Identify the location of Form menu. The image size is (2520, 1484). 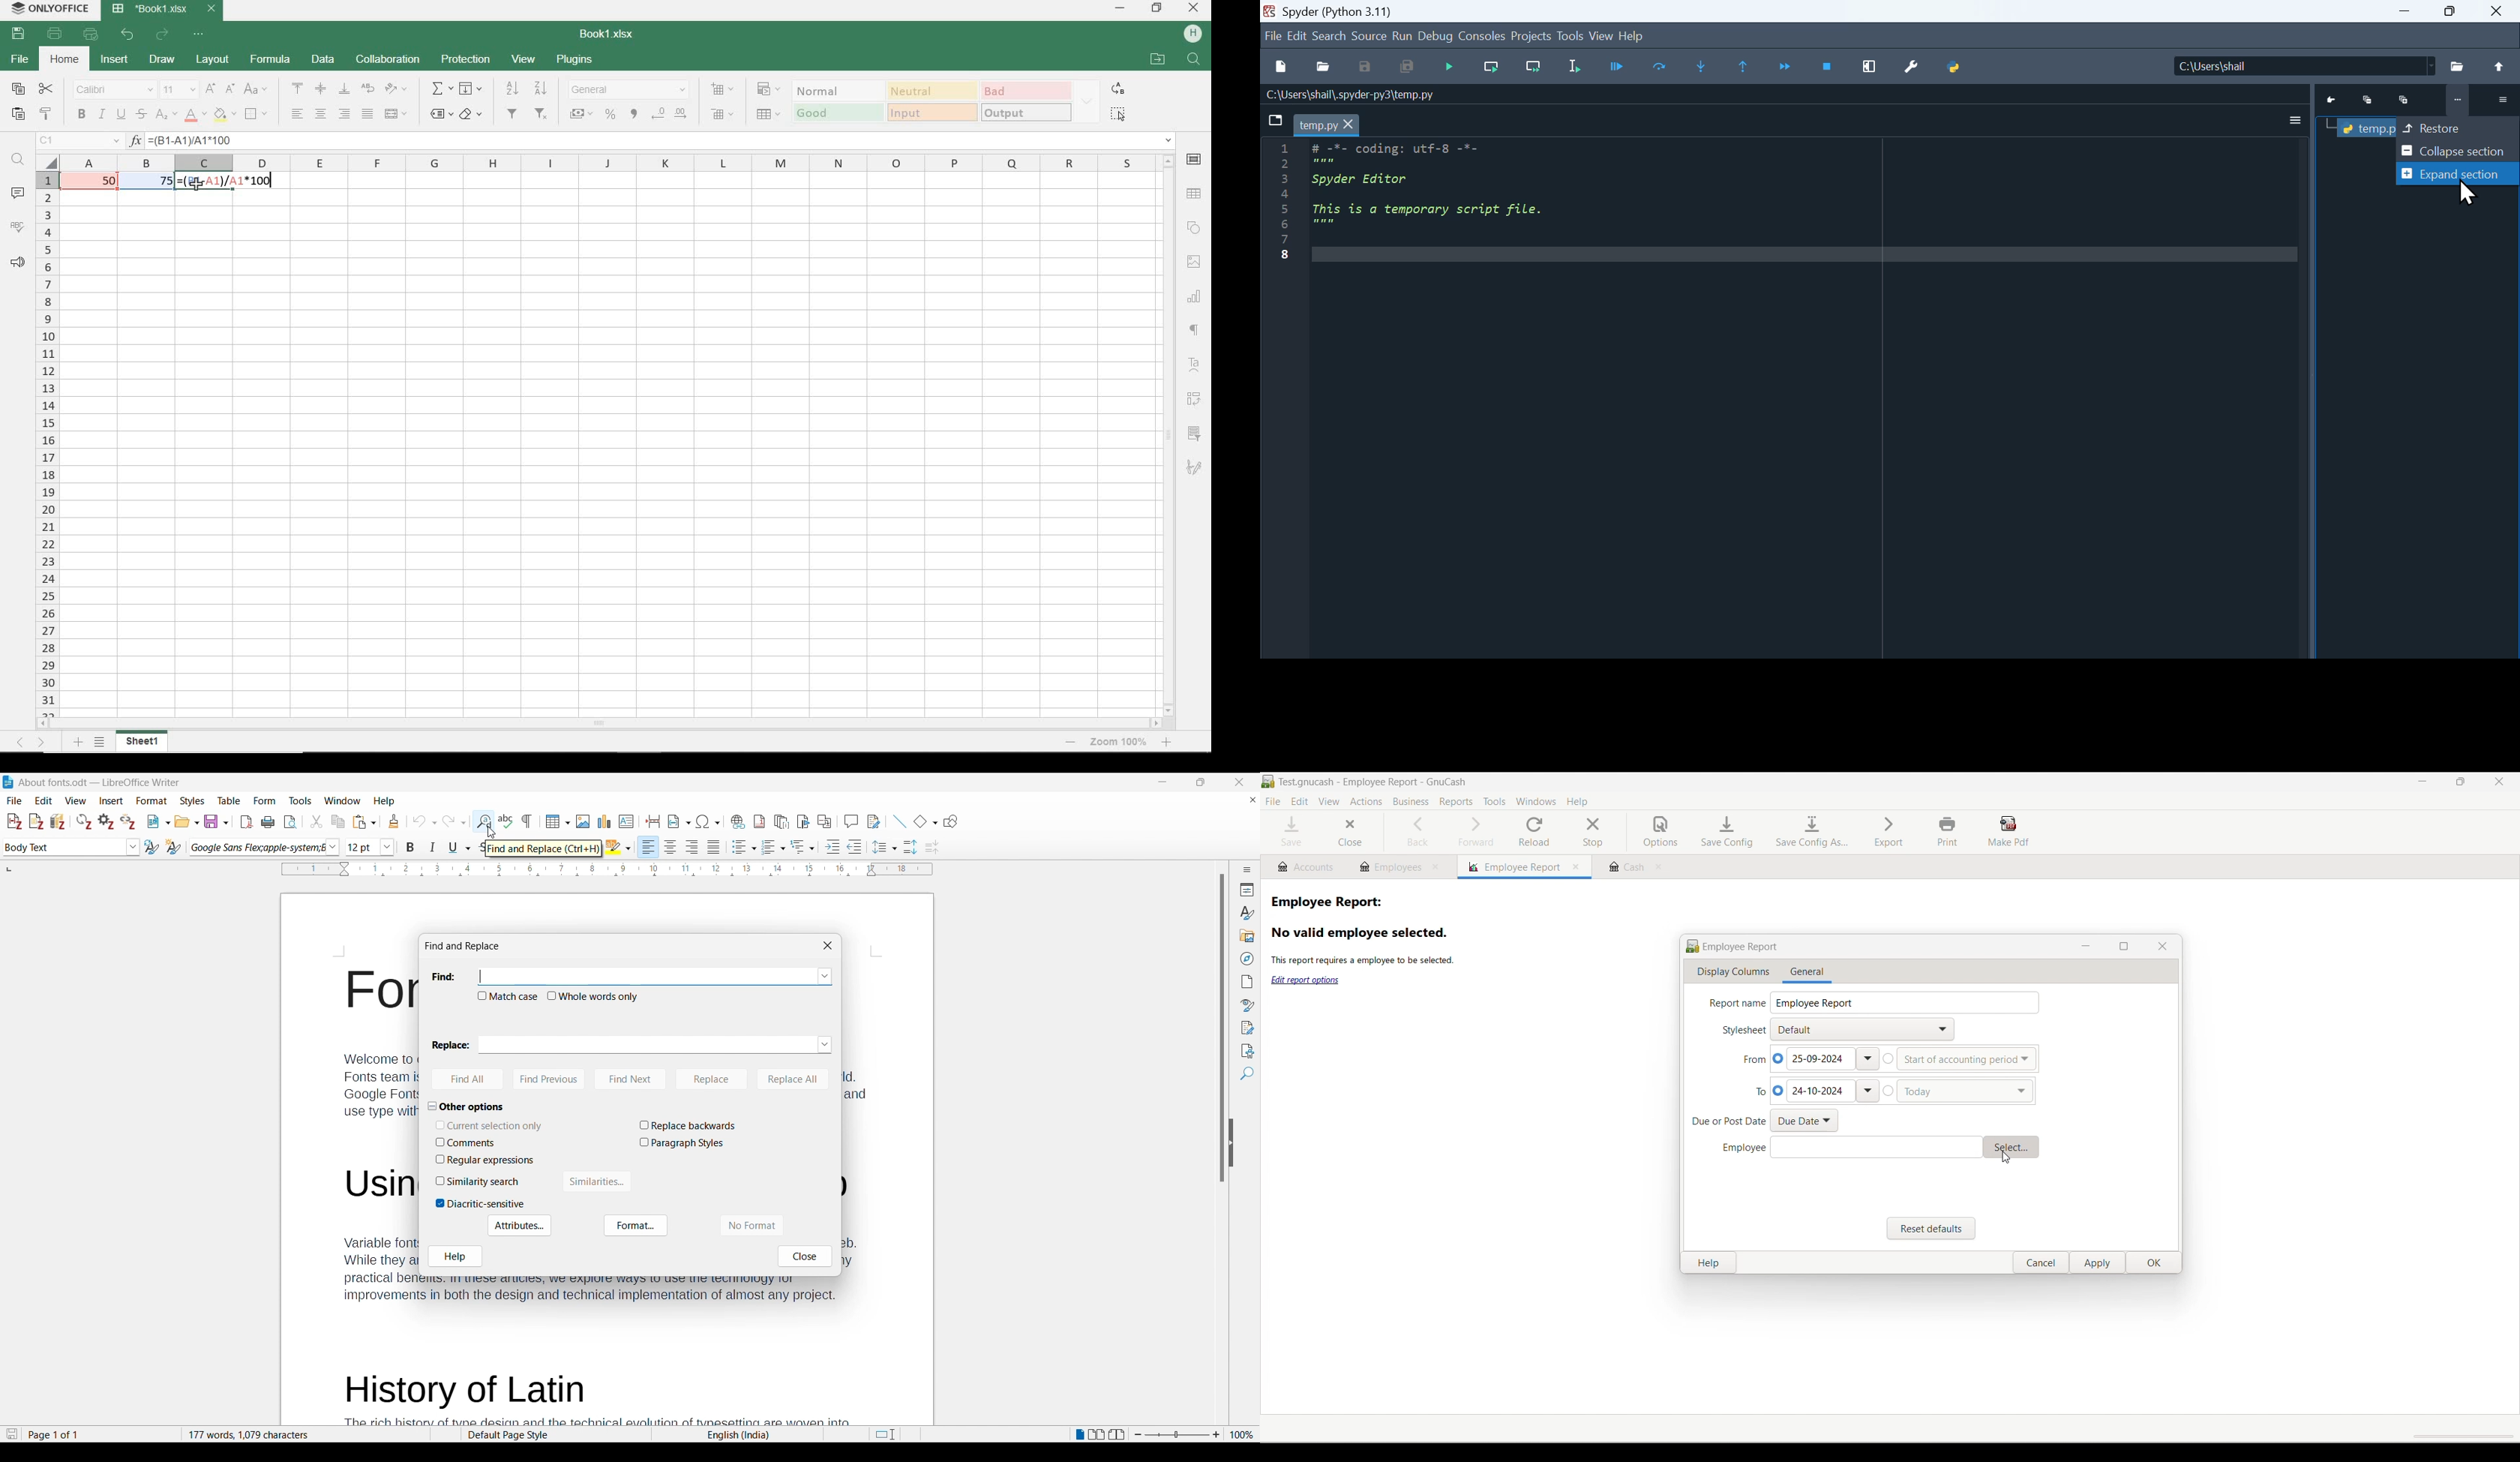
(265, 801).